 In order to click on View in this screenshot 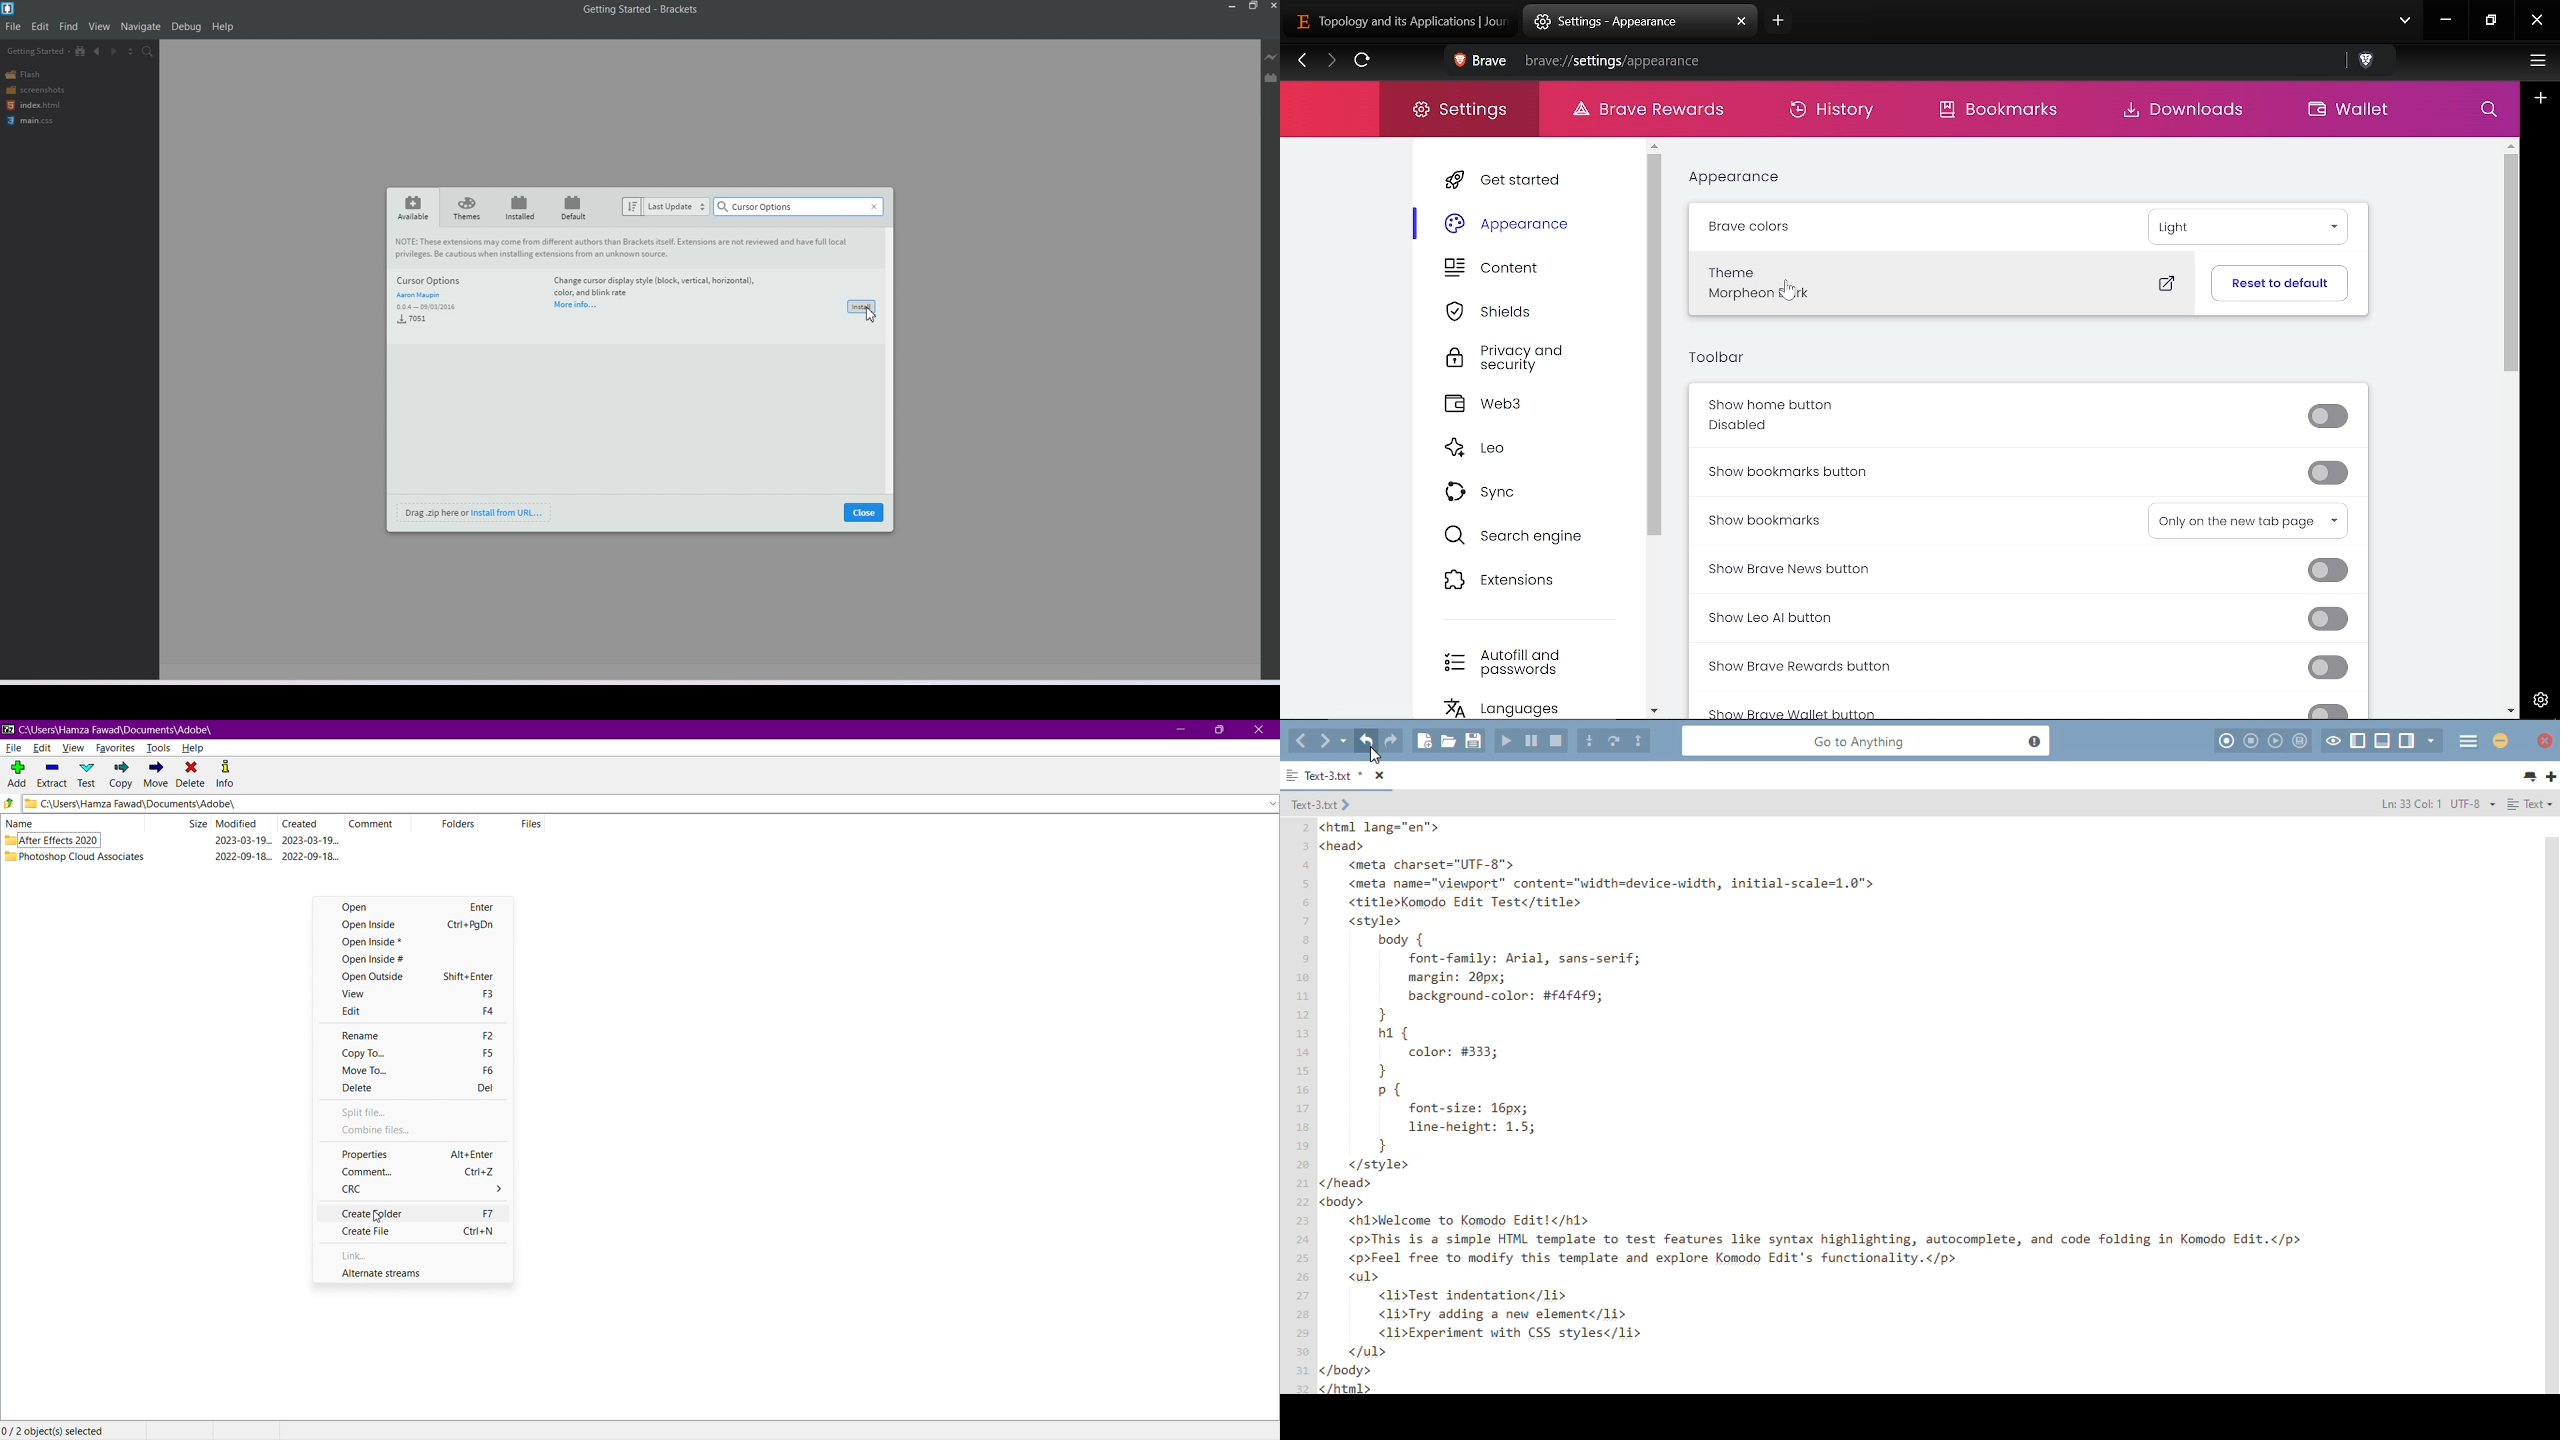, I will do `click(411, 993)`.